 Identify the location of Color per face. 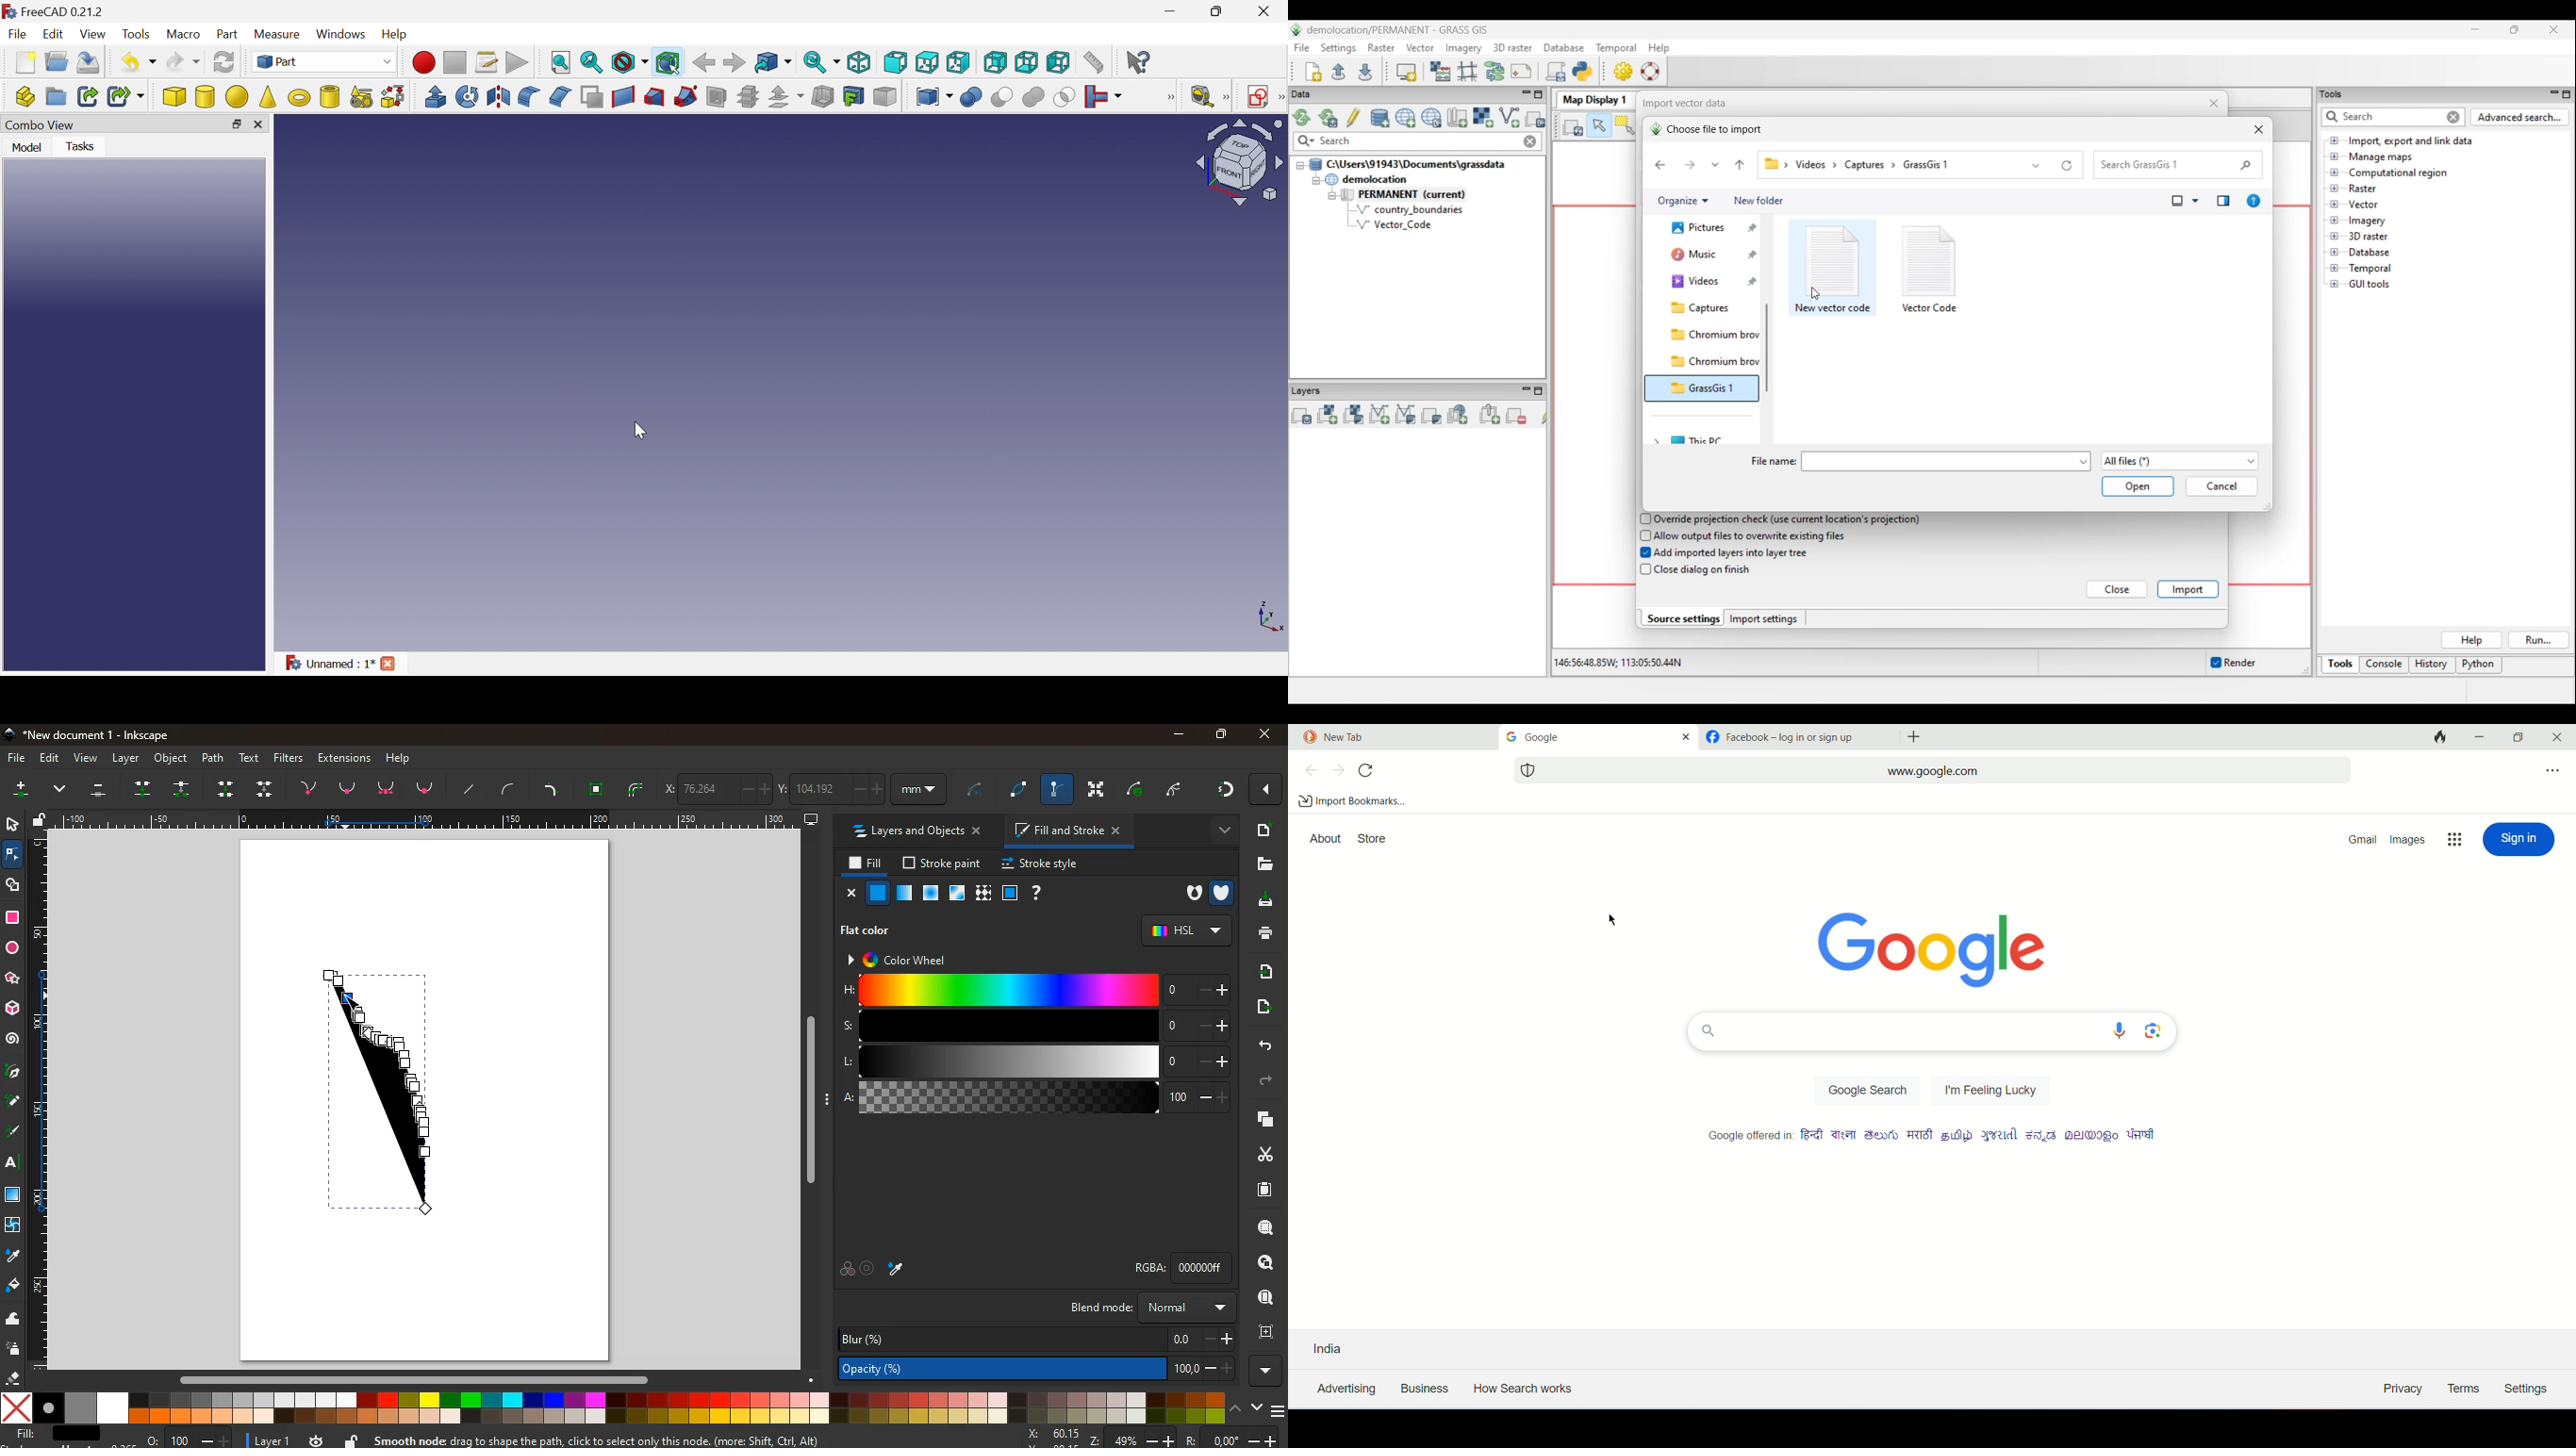
(883, 96).